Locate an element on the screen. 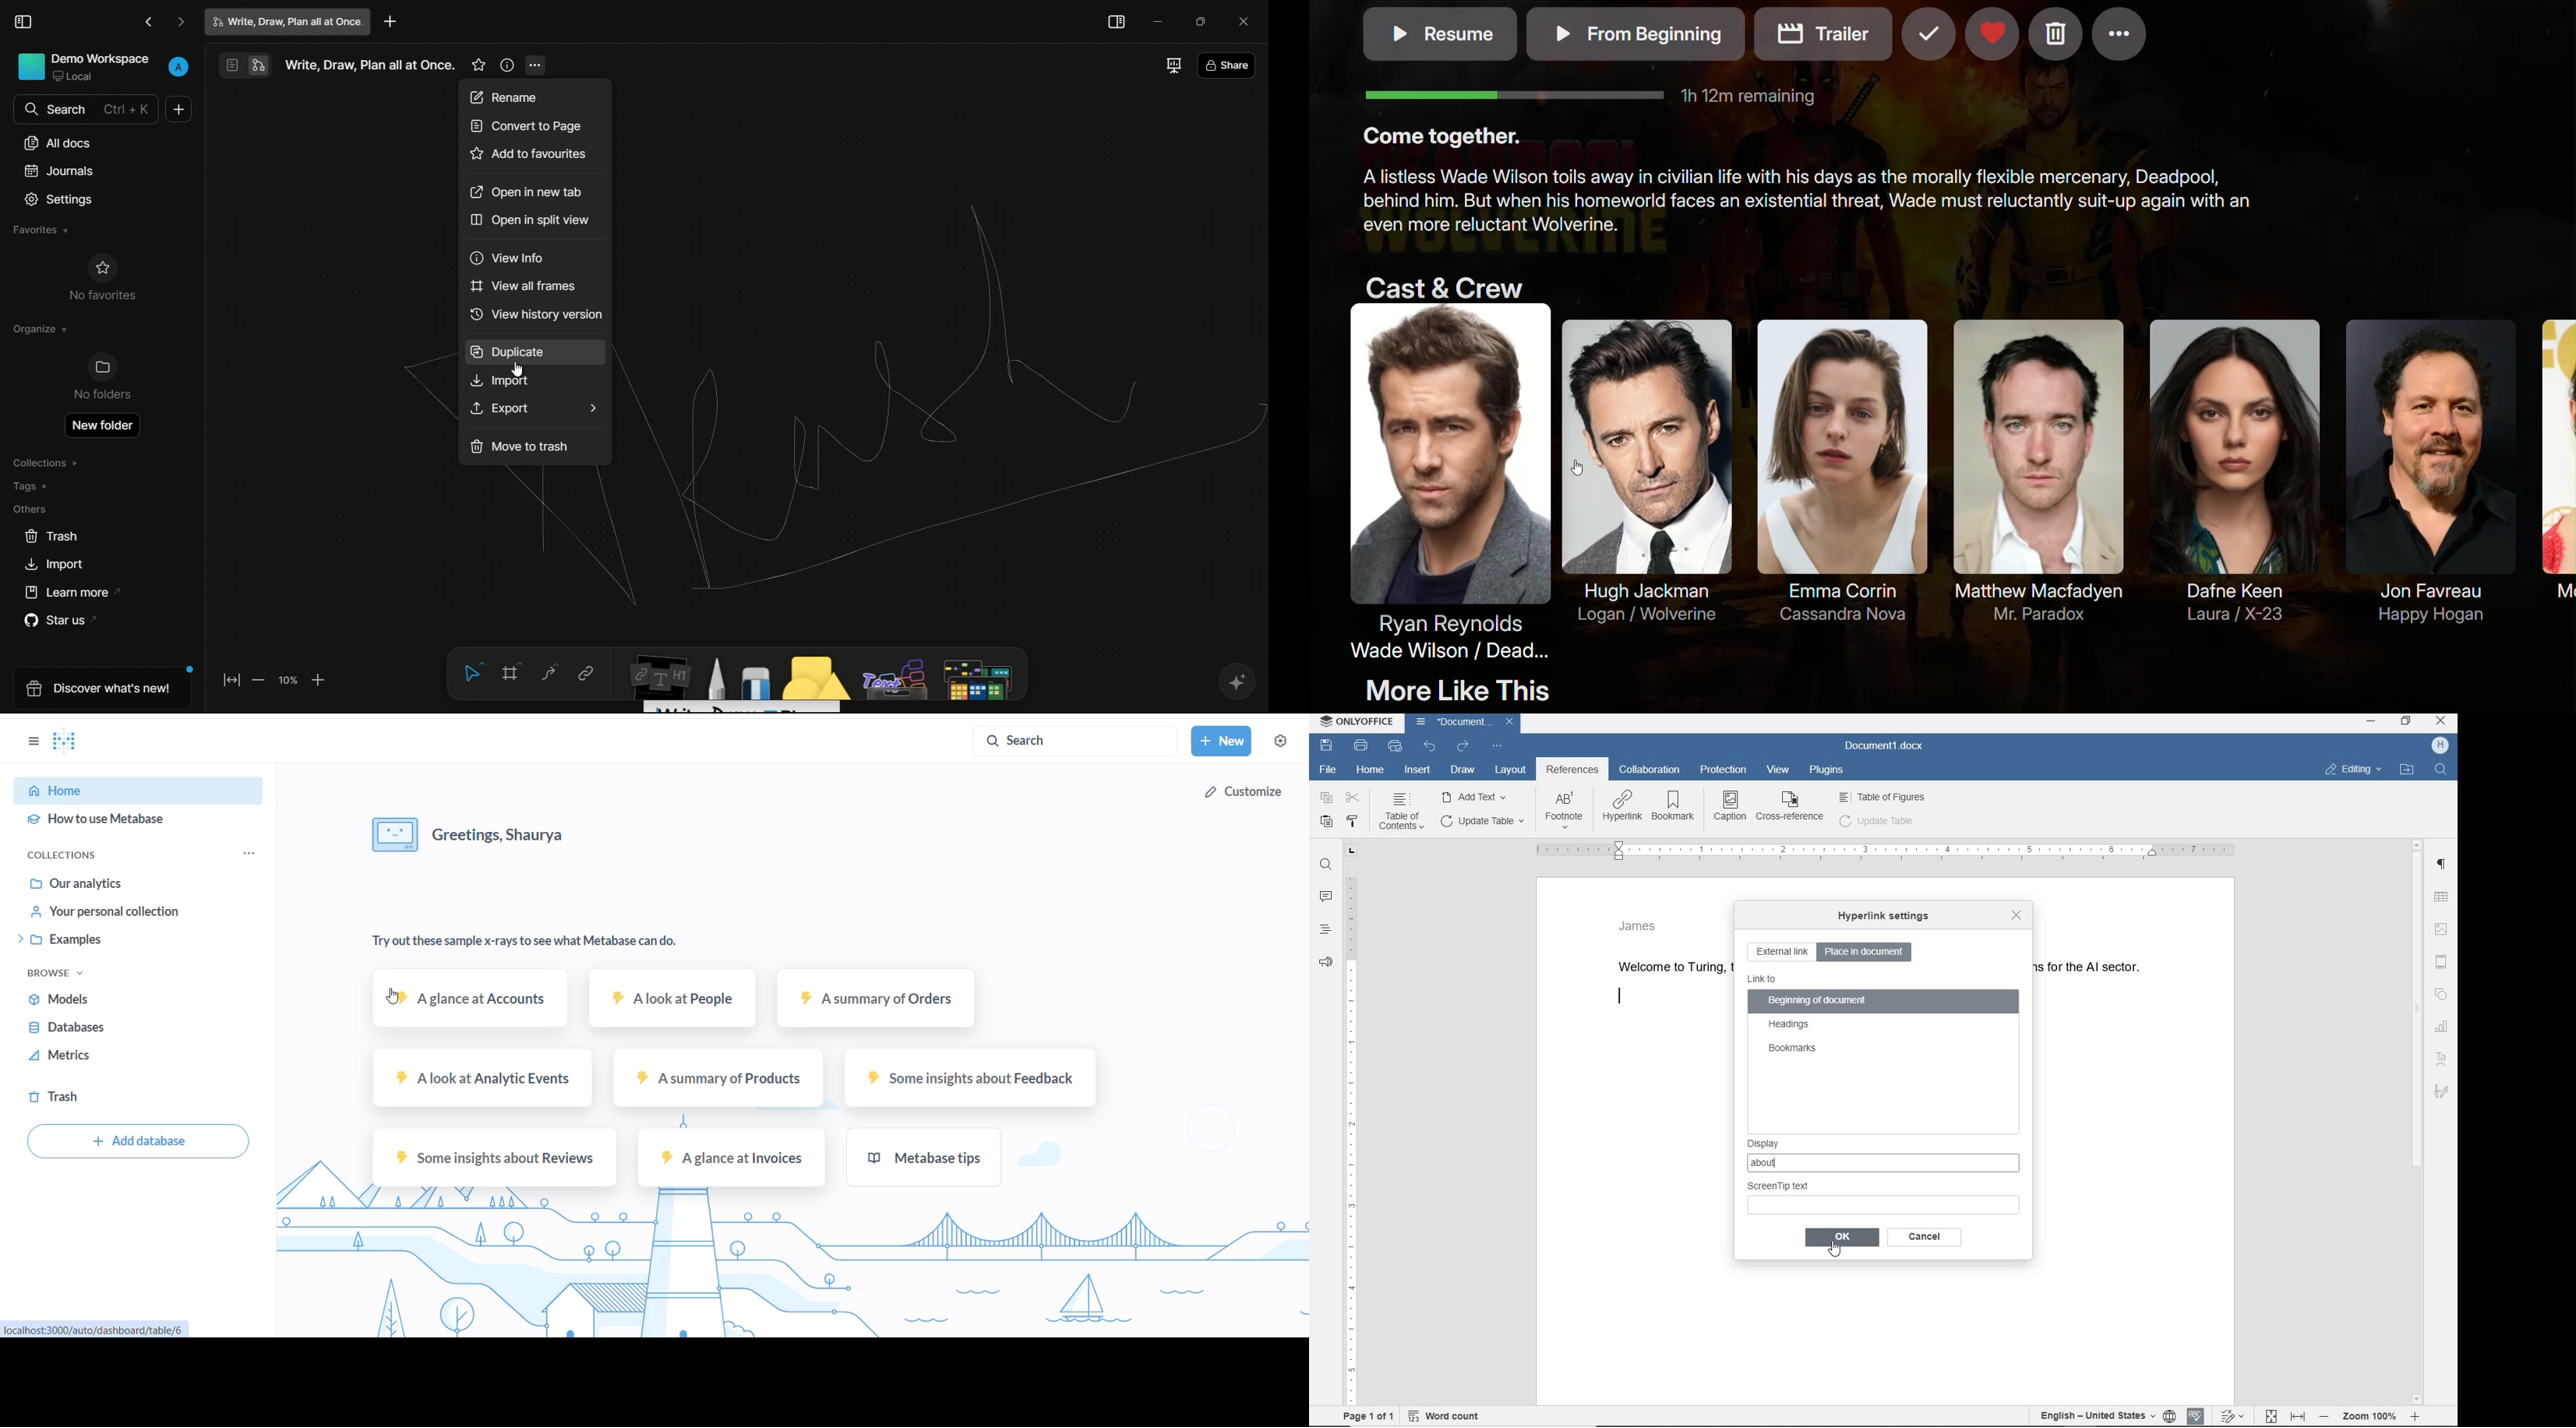  rename is located at coordinates (504, 97).